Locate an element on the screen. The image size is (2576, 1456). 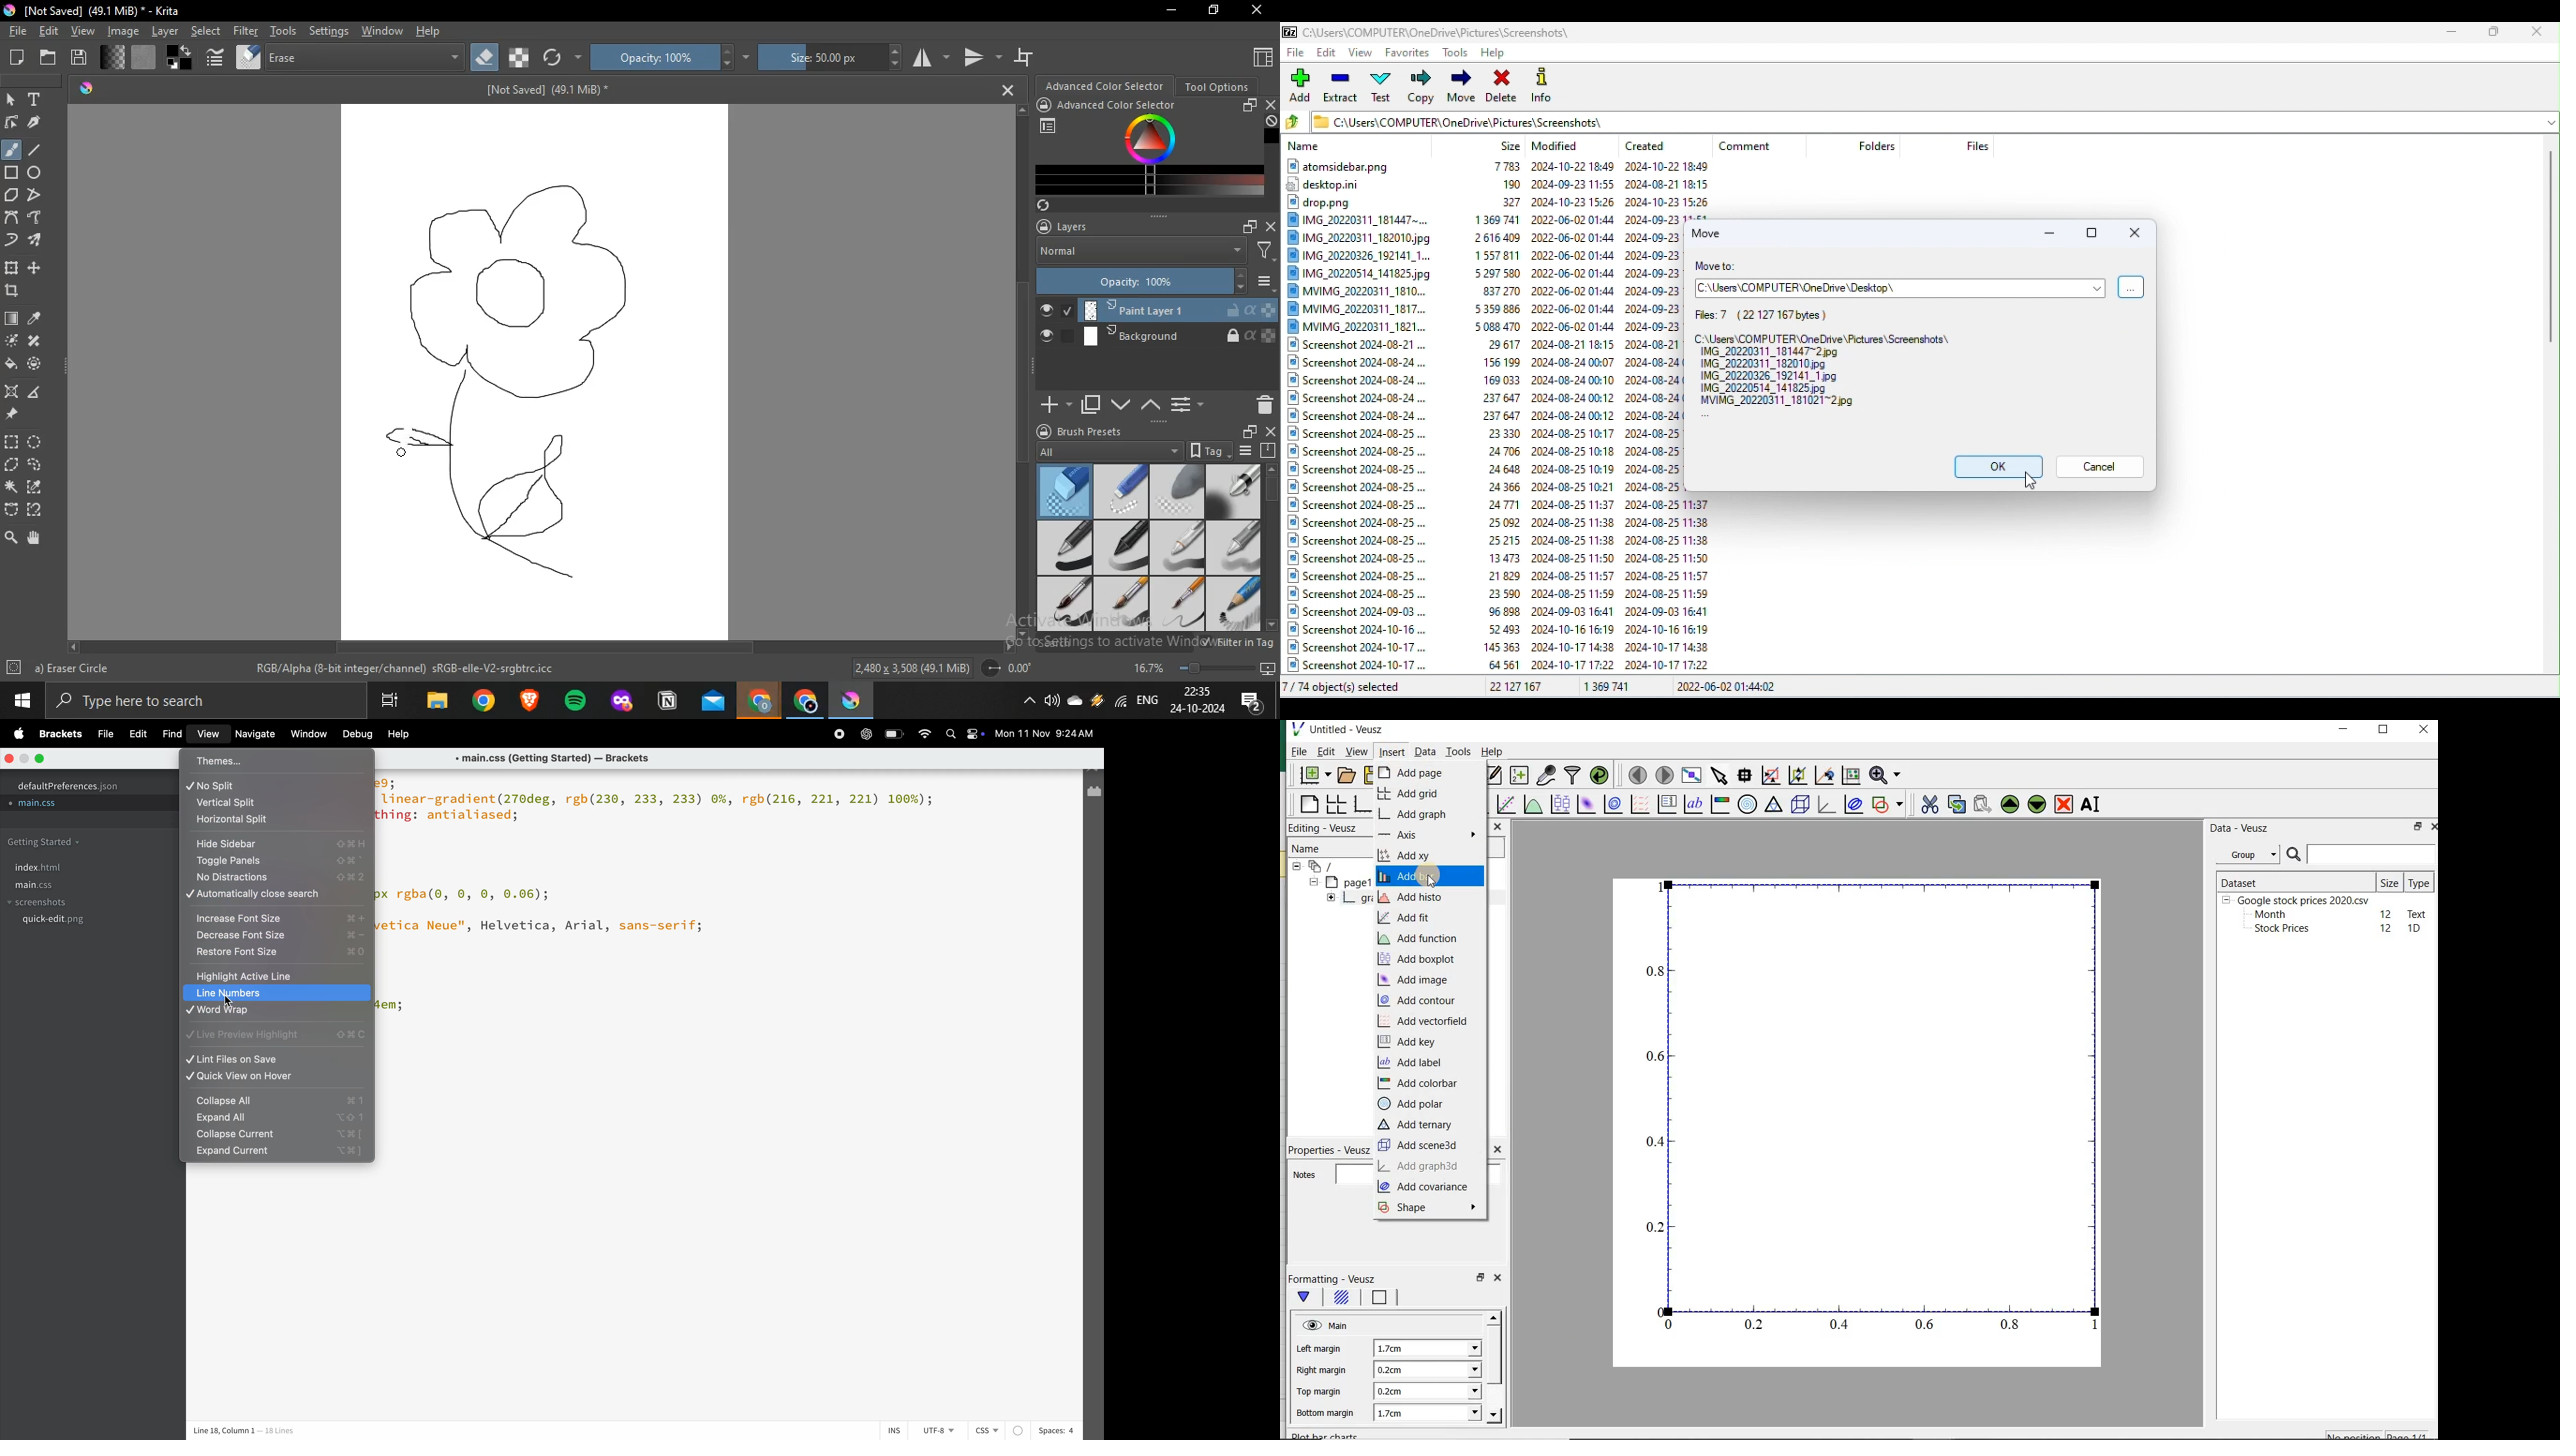
reload original preset is located at coordinates (561, 58).